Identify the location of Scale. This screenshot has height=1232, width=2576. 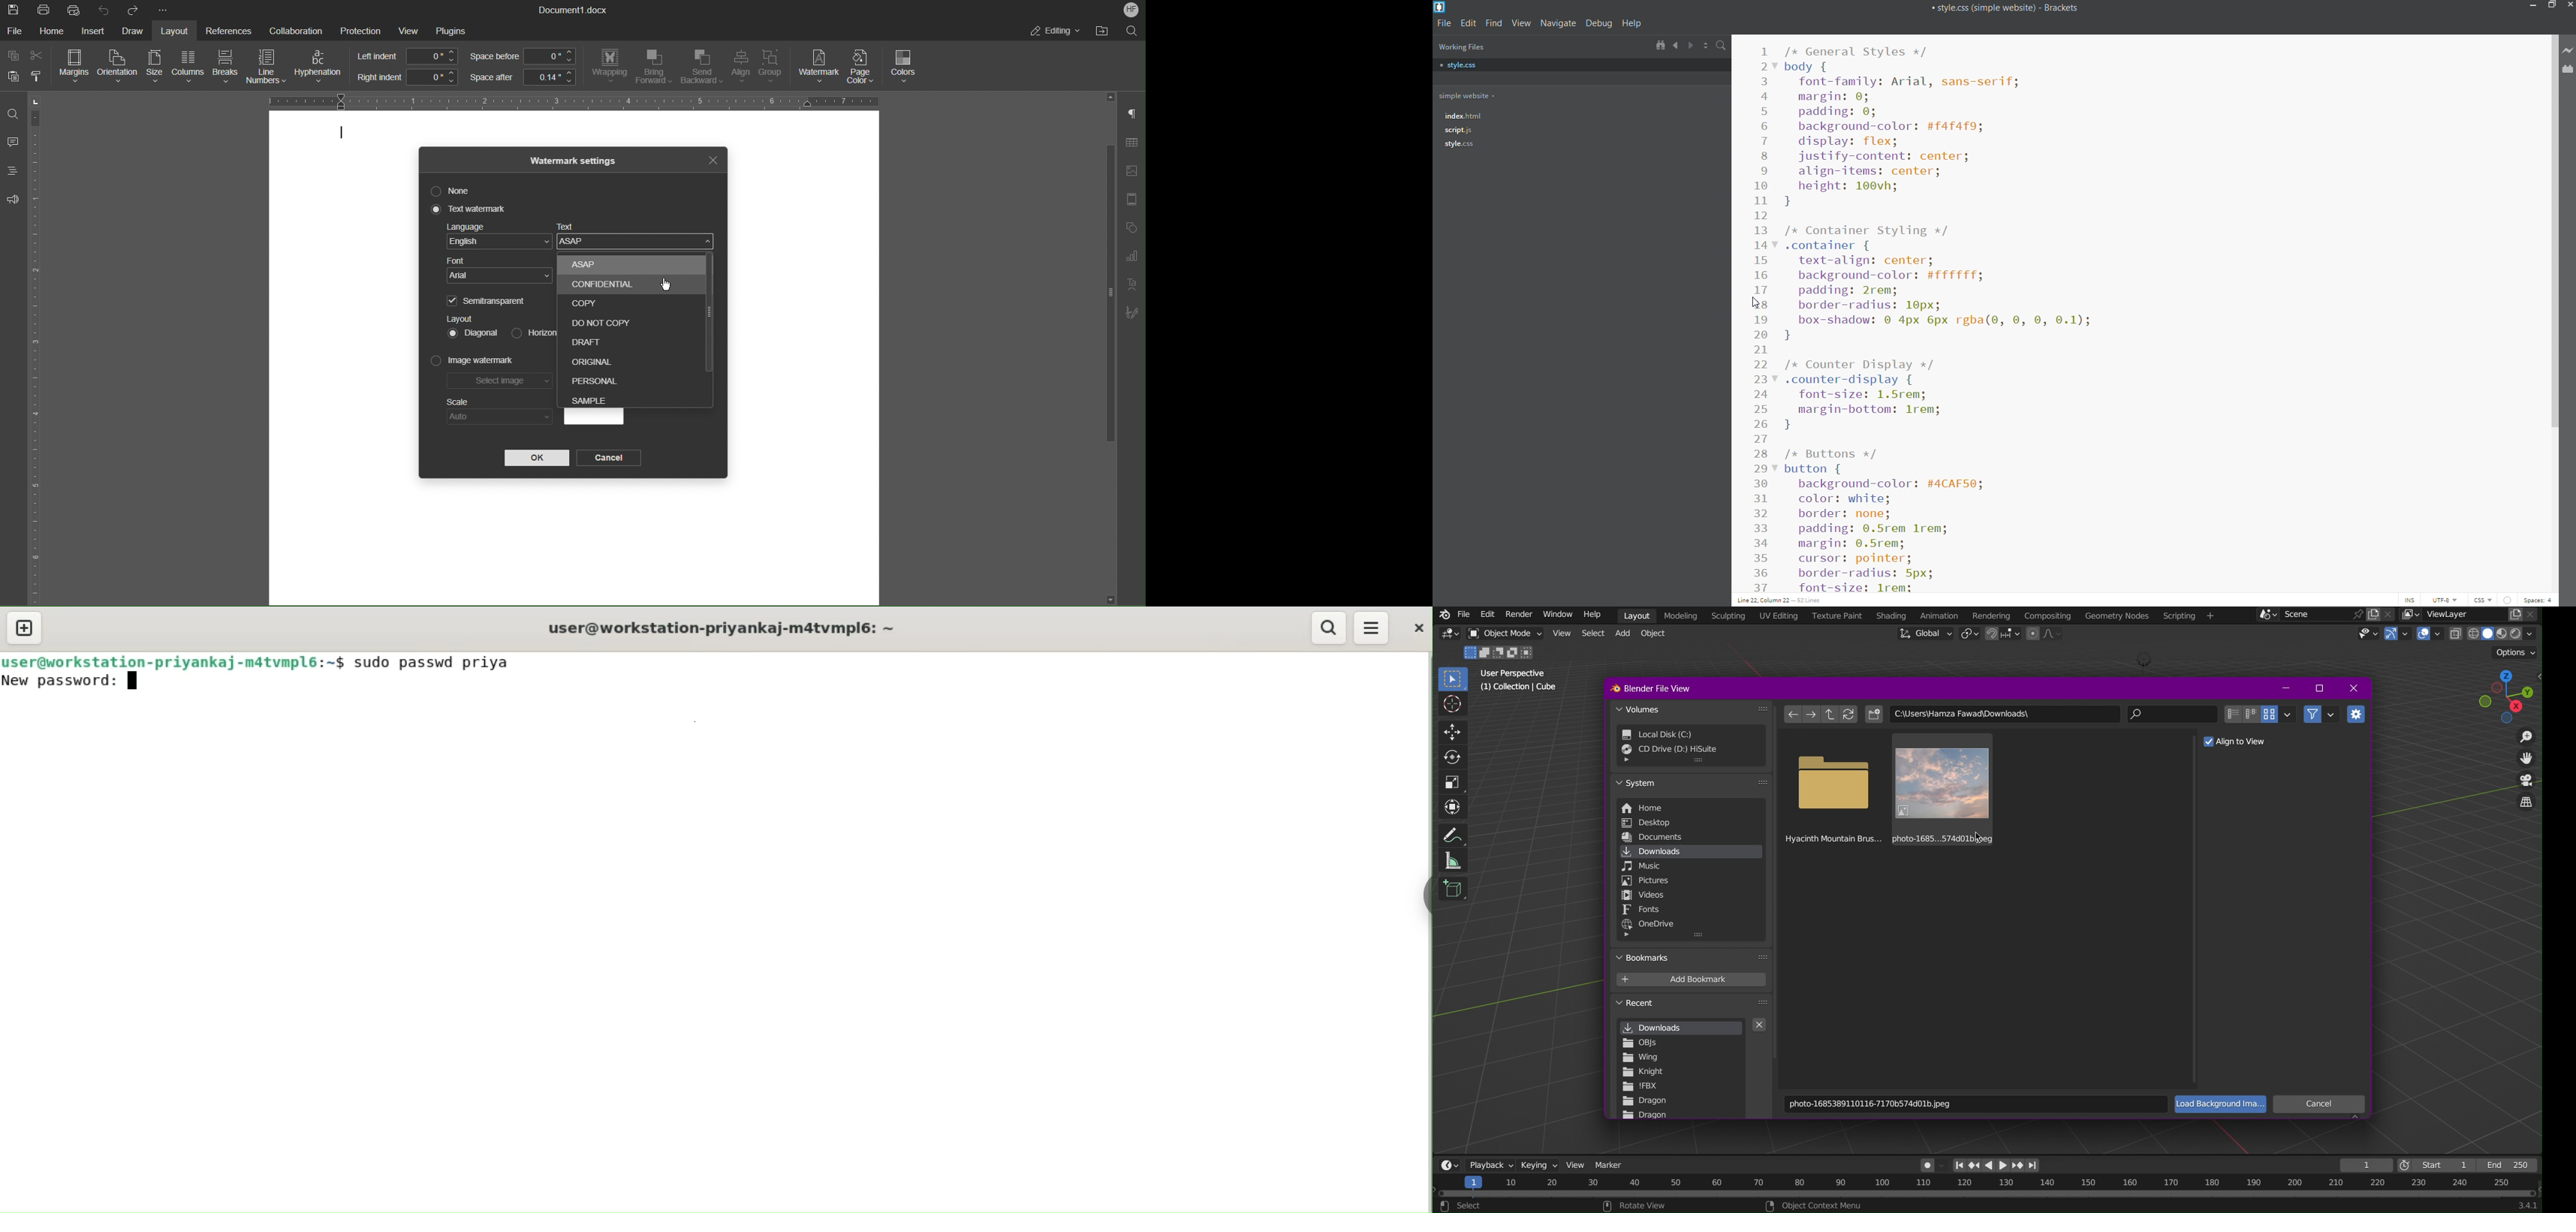
(1451, 781).